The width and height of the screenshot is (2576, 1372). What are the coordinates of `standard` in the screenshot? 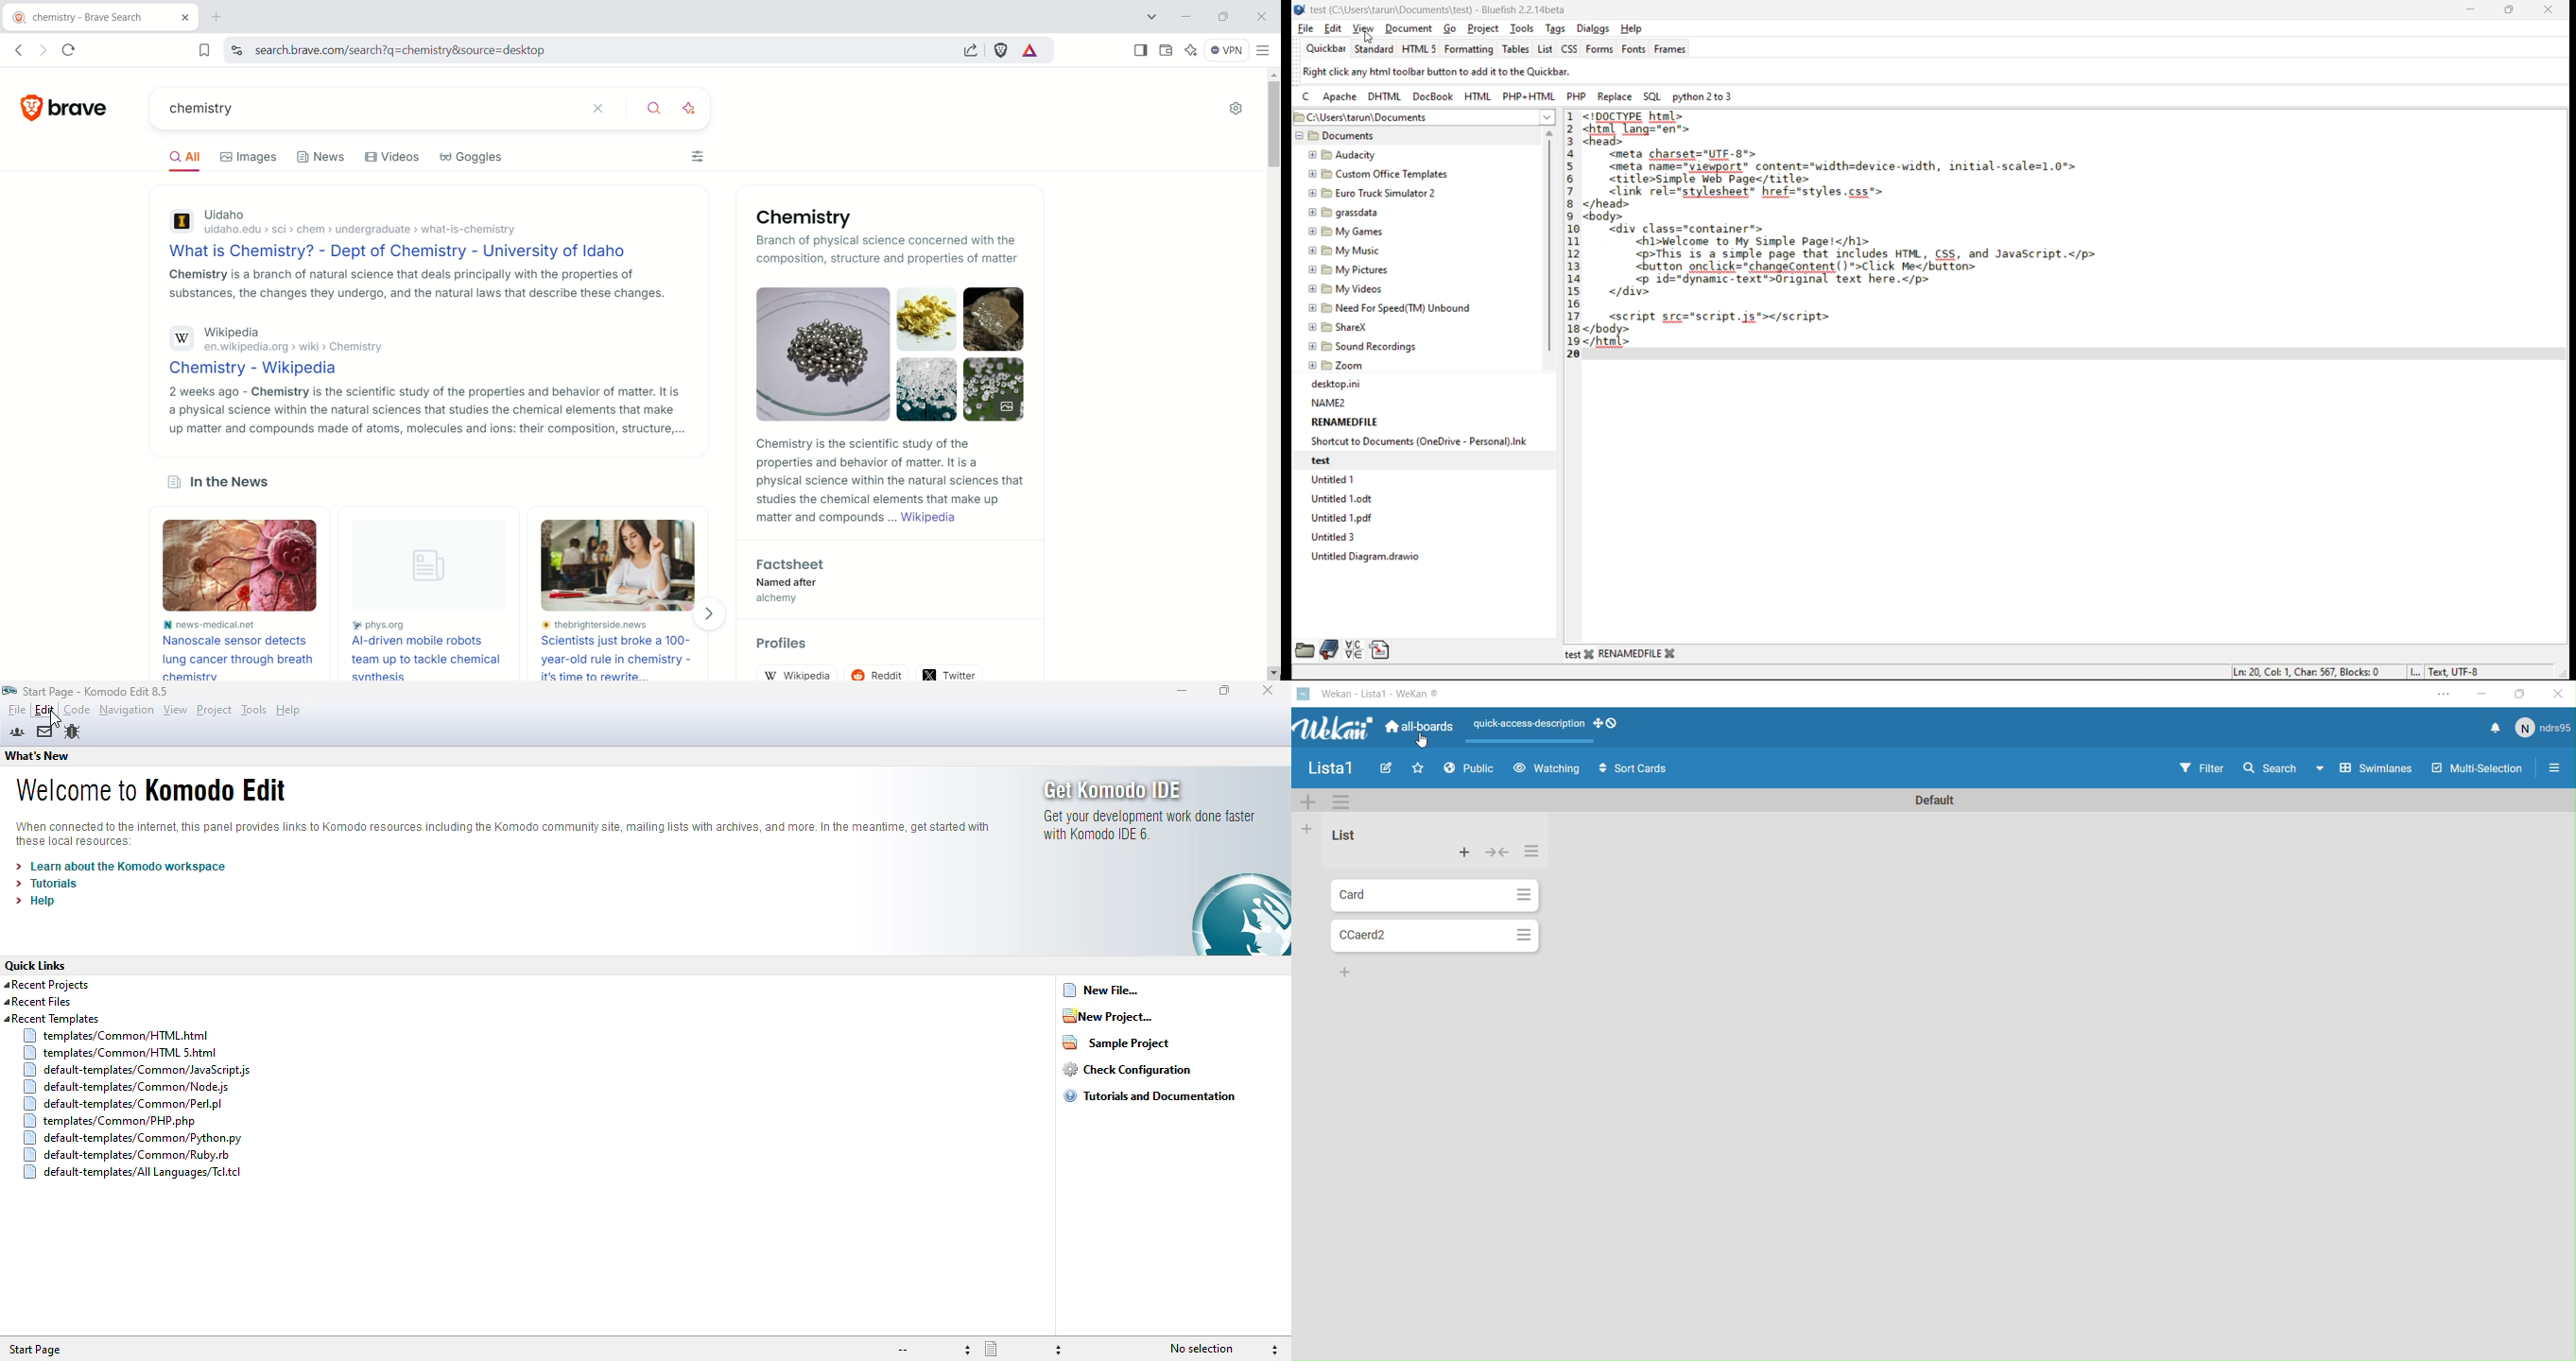 It's located at (1374, 48).